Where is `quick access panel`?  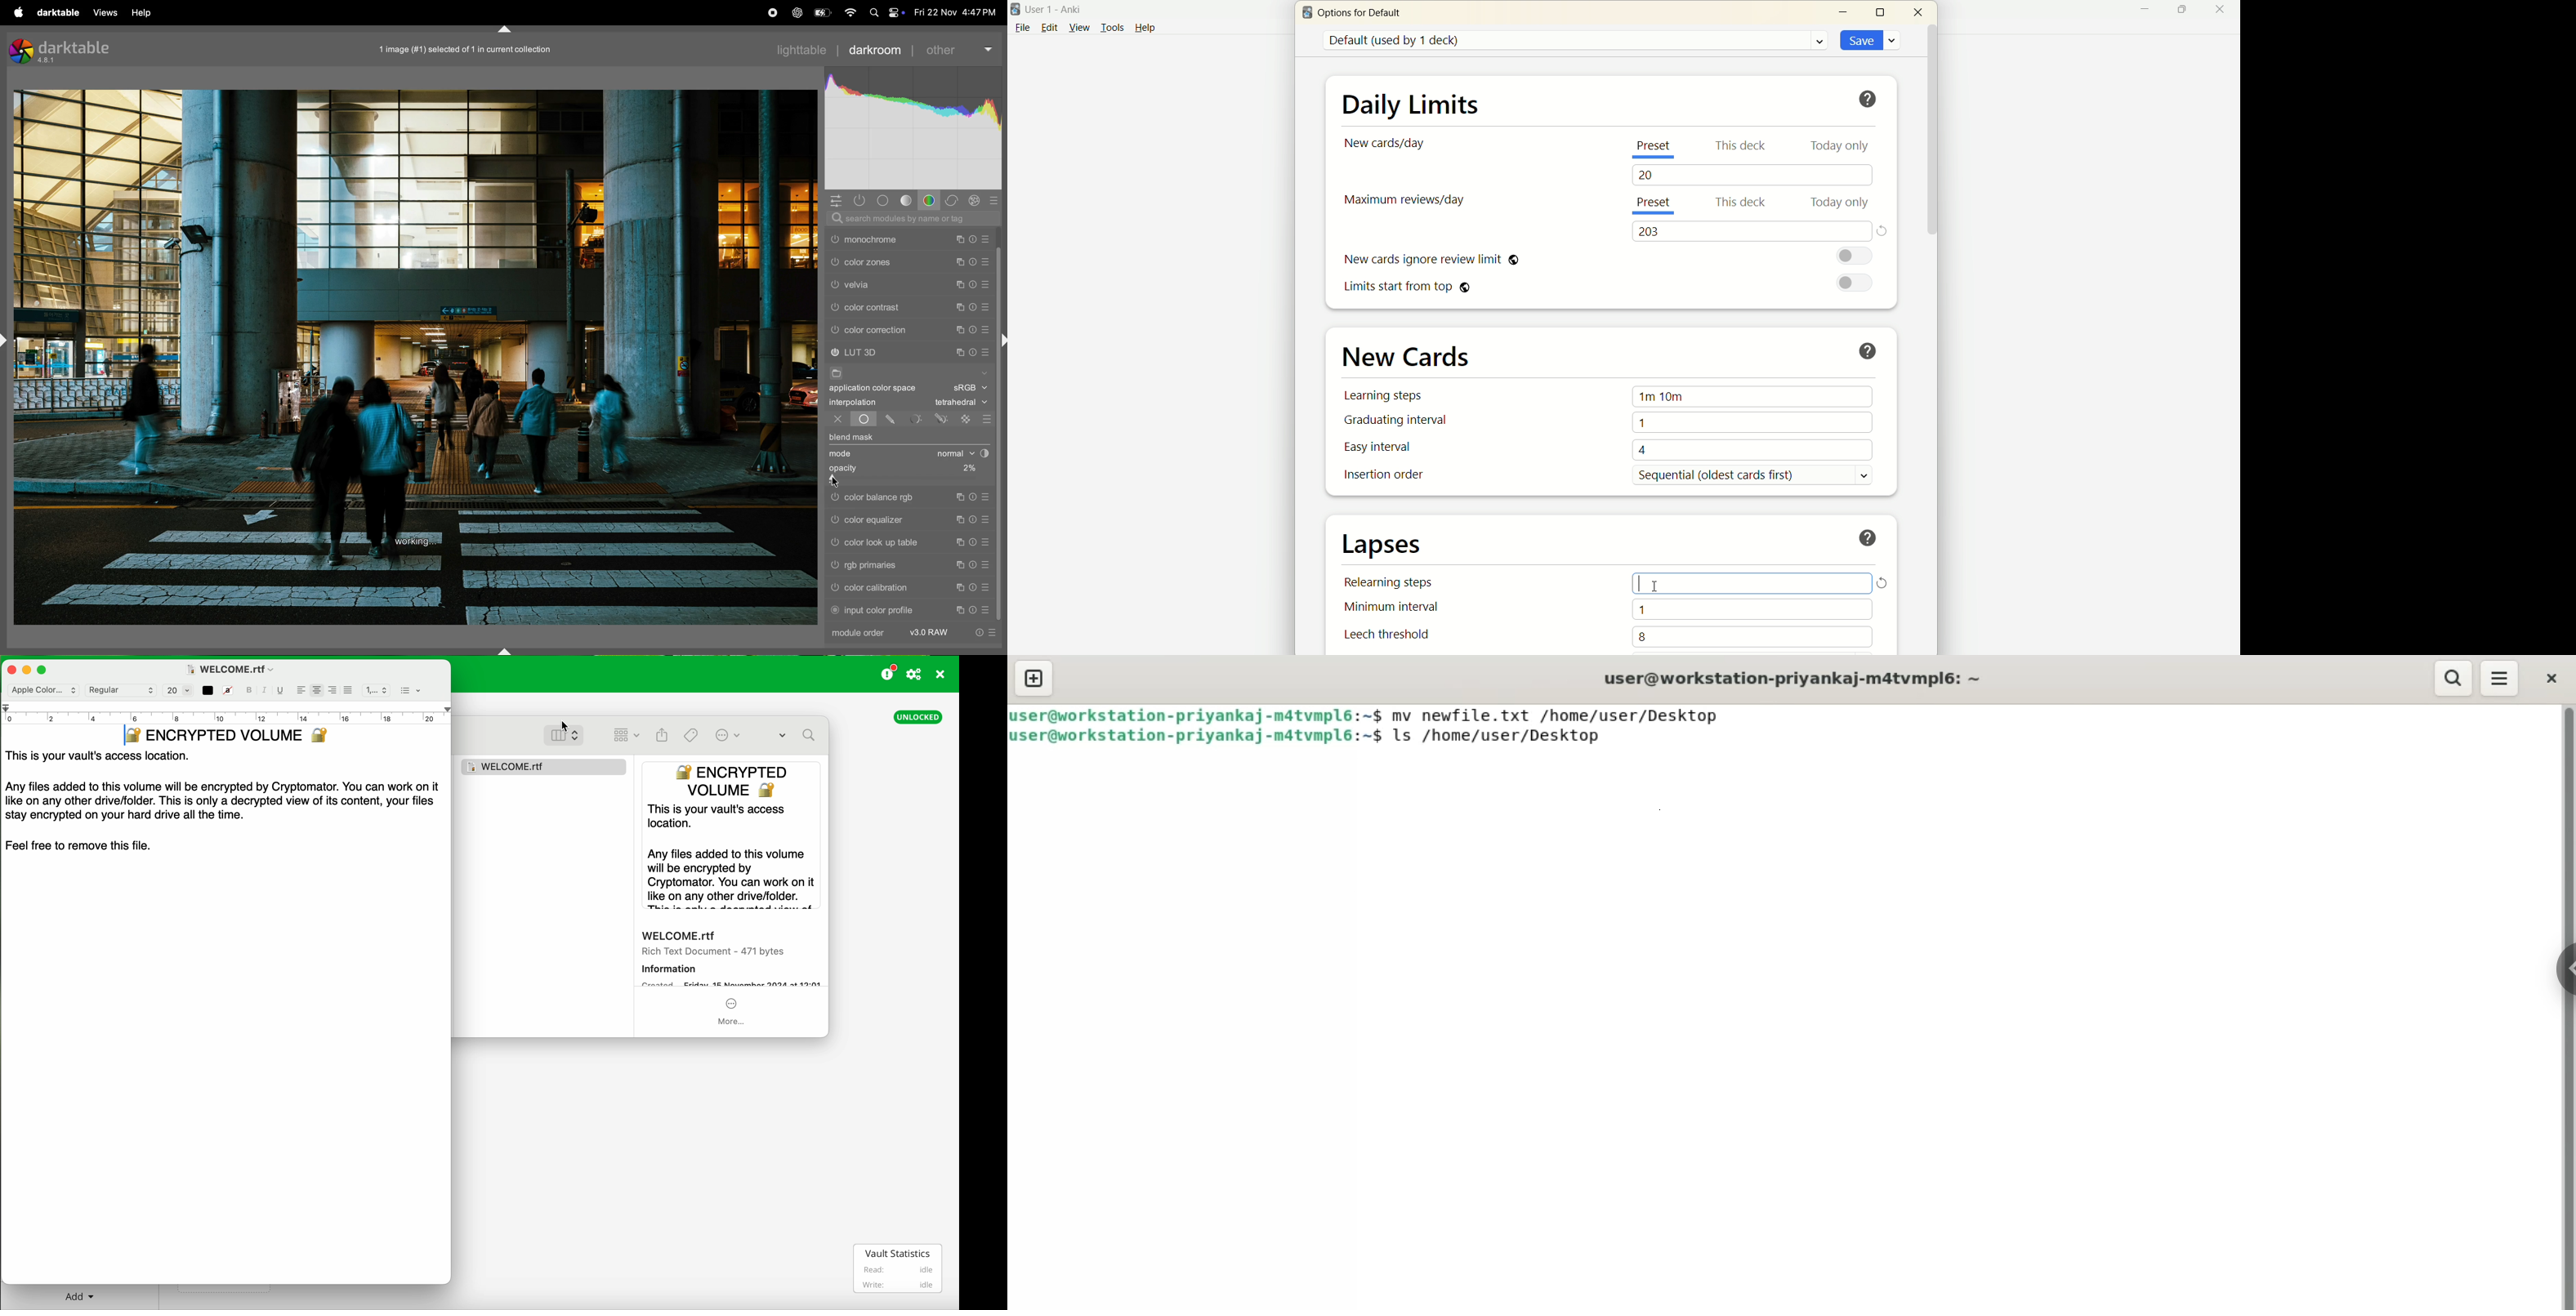
quick access panel is located at coordinates (833, 200).